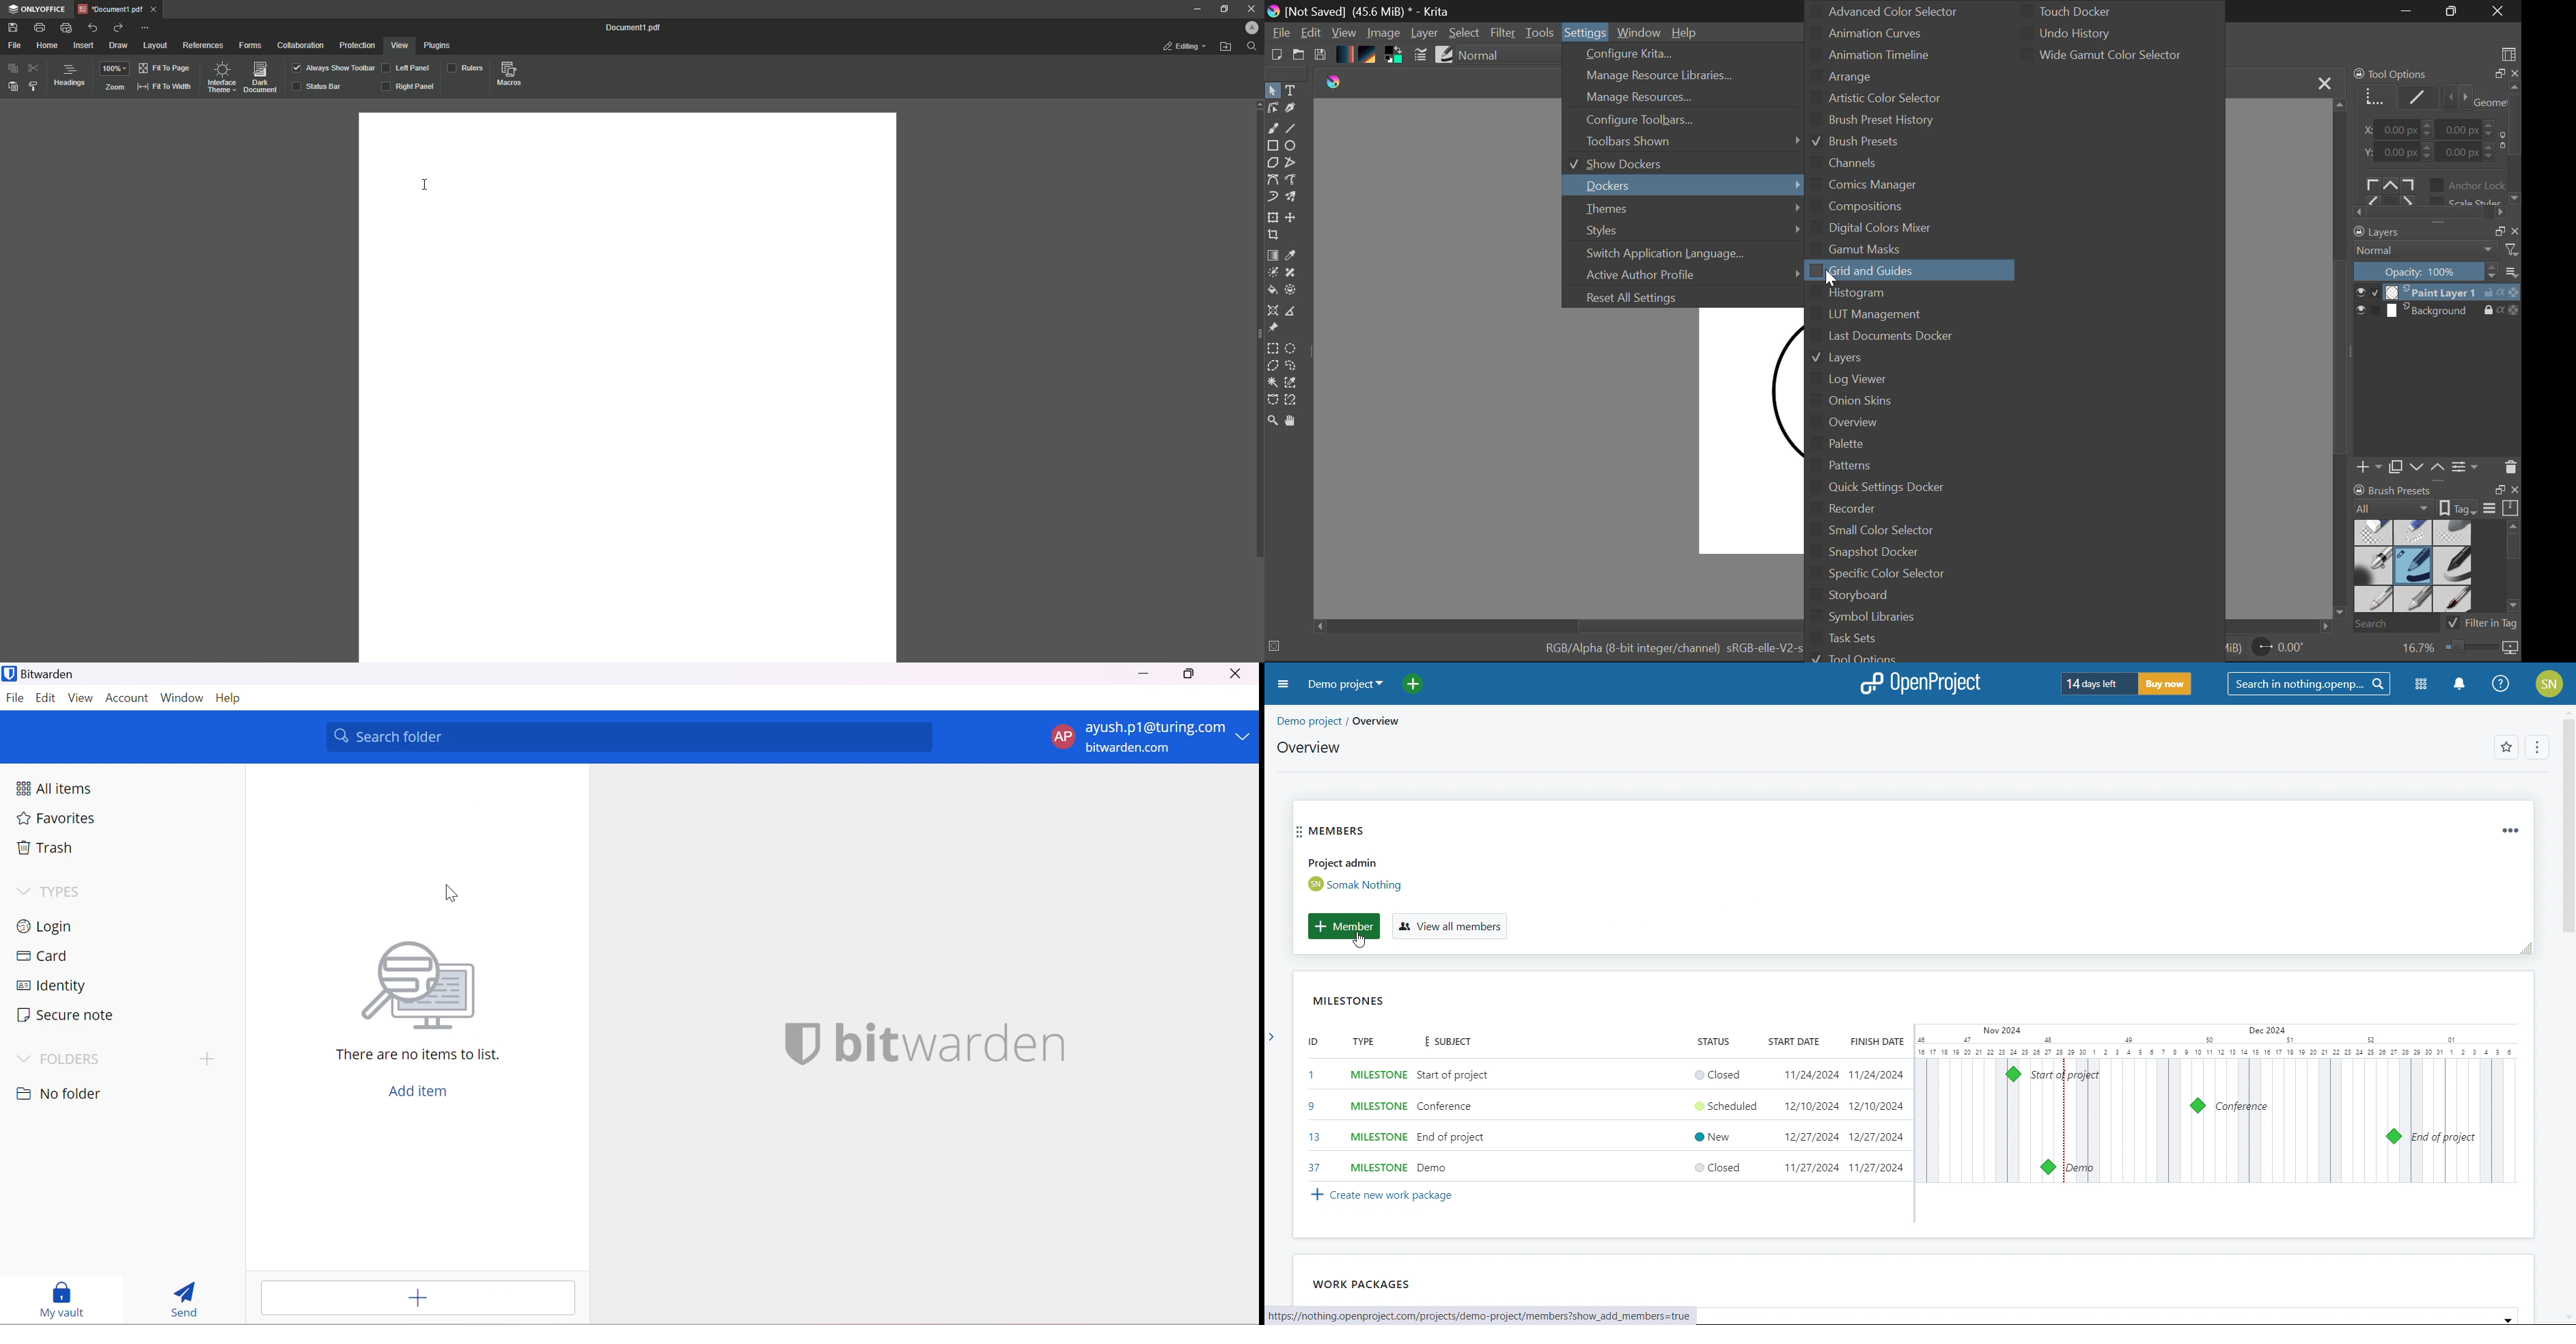 The width and height of the screenshot is (2576, 1344). I want to click on Edit Shapes, so click(1275, 109).